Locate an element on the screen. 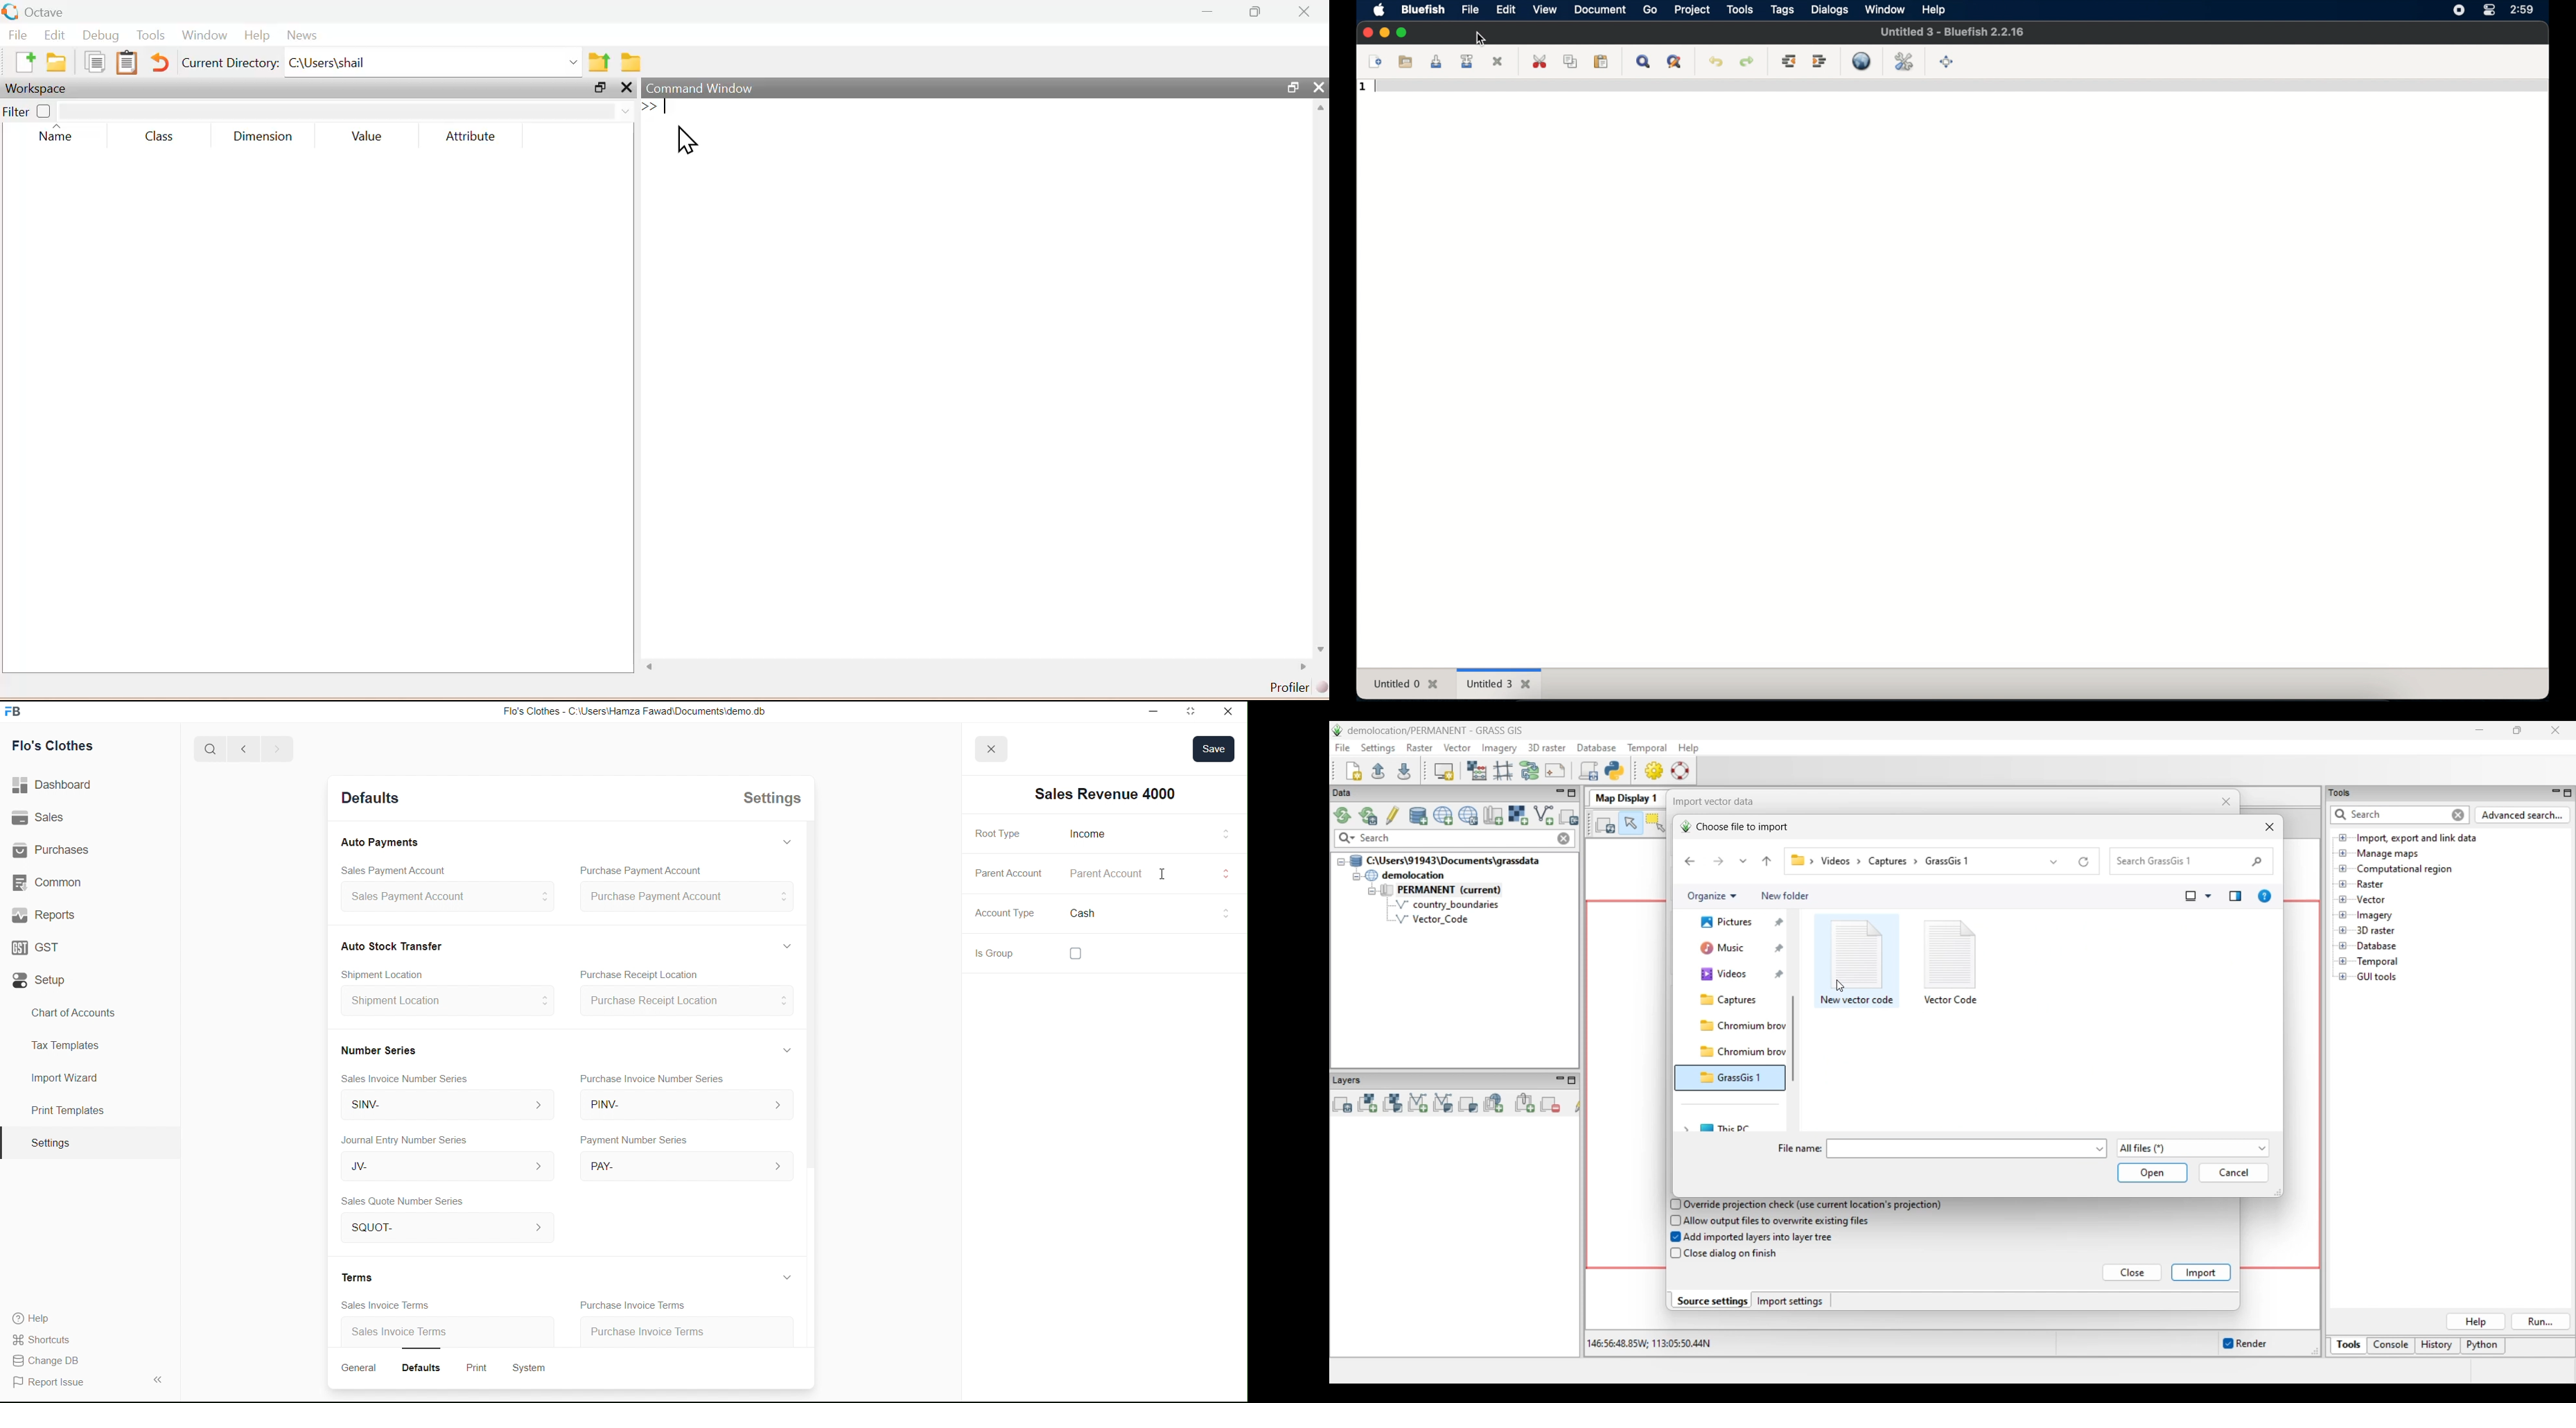 The width and height of the screenshot is (2576, 1428). INew Account 03] is located at coordinates (1106, 794).